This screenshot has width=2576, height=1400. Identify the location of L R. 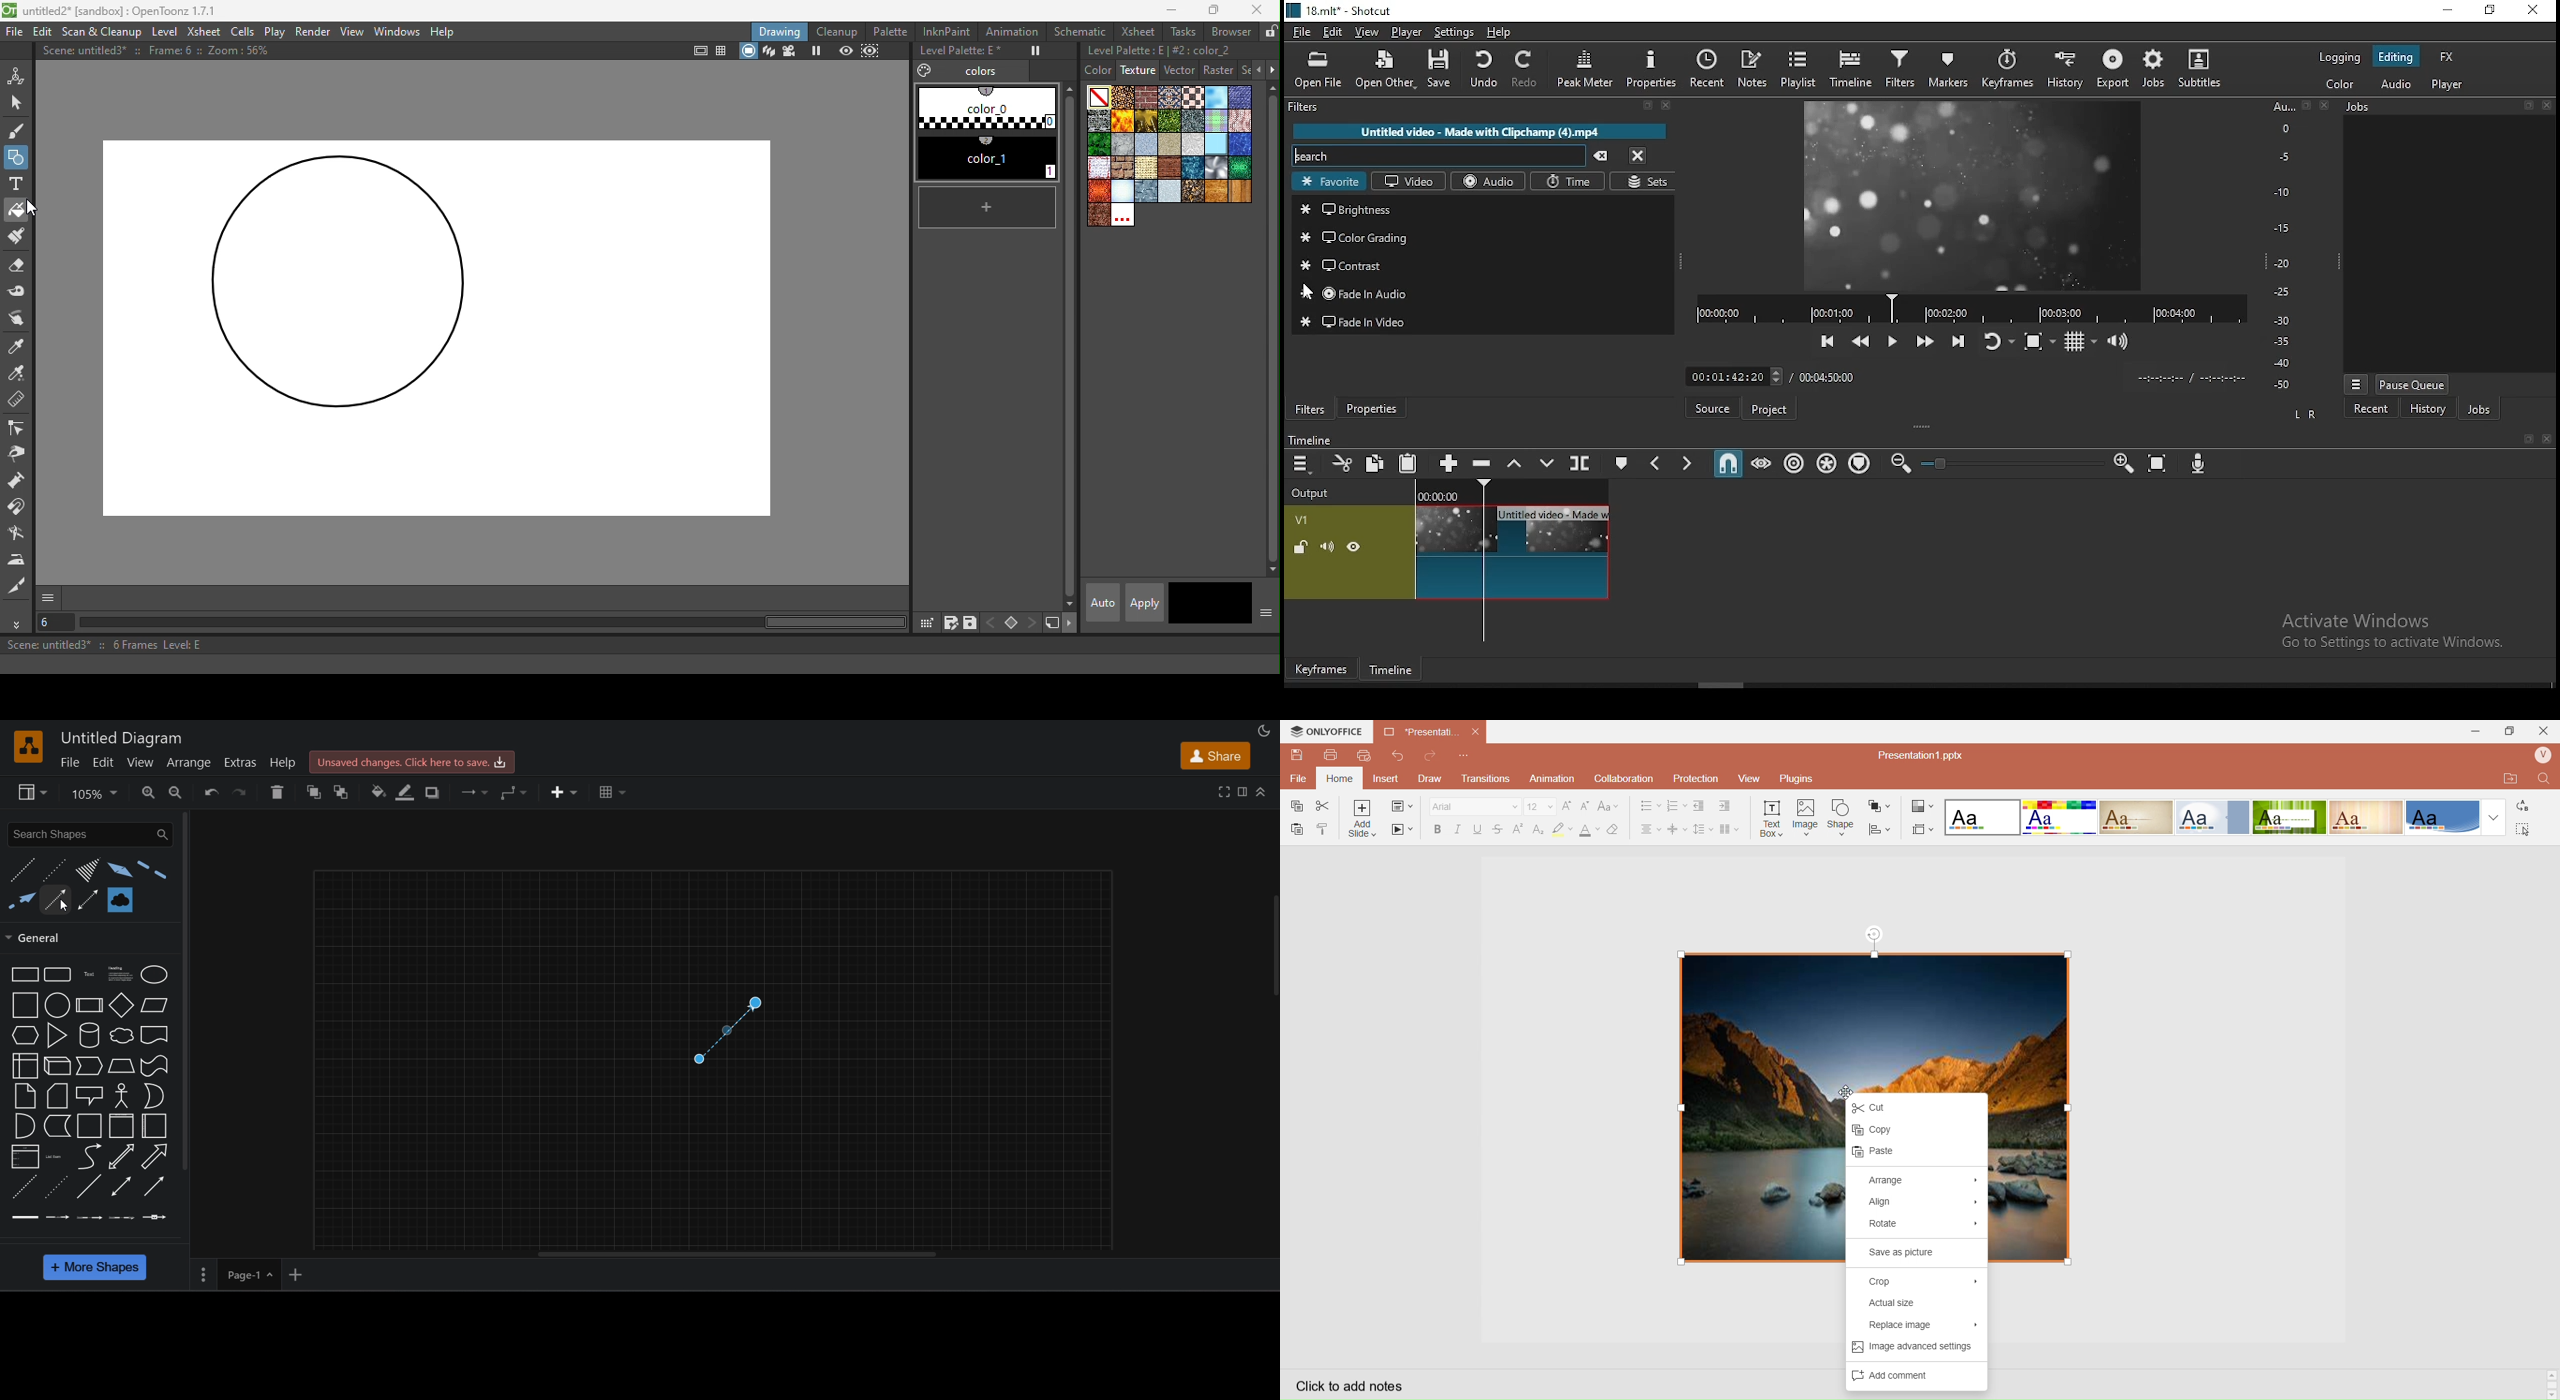
(2306, 415).